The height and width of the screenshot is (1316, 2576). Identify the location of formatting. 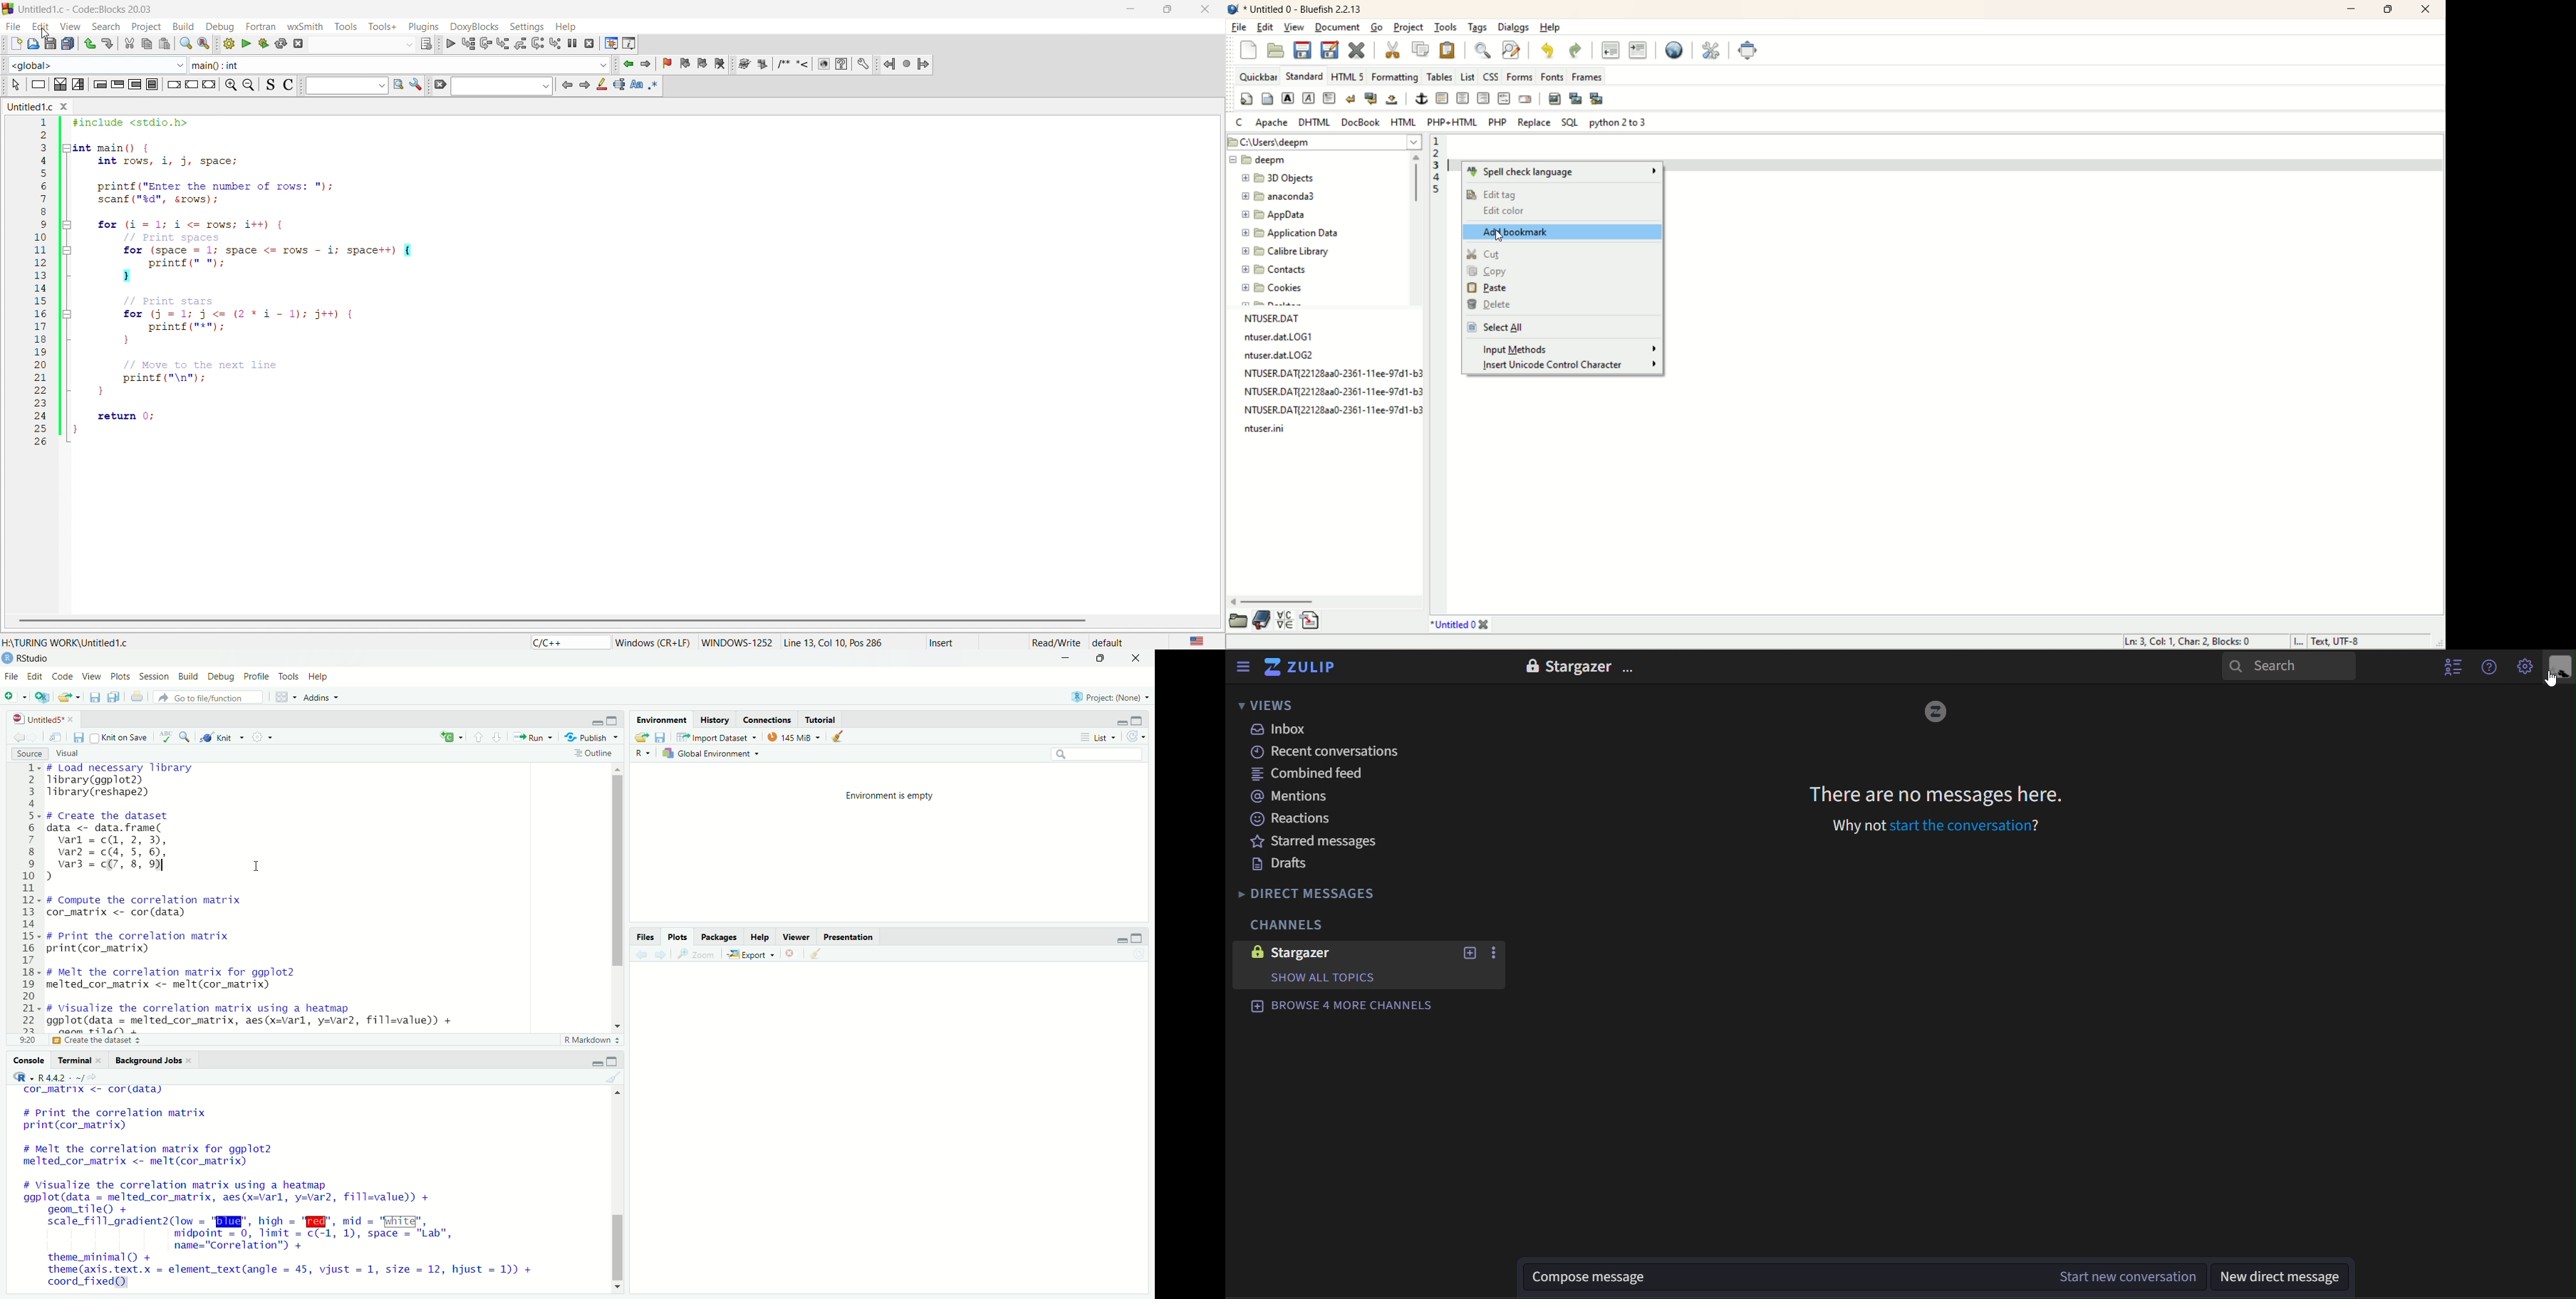
(1396, 76).